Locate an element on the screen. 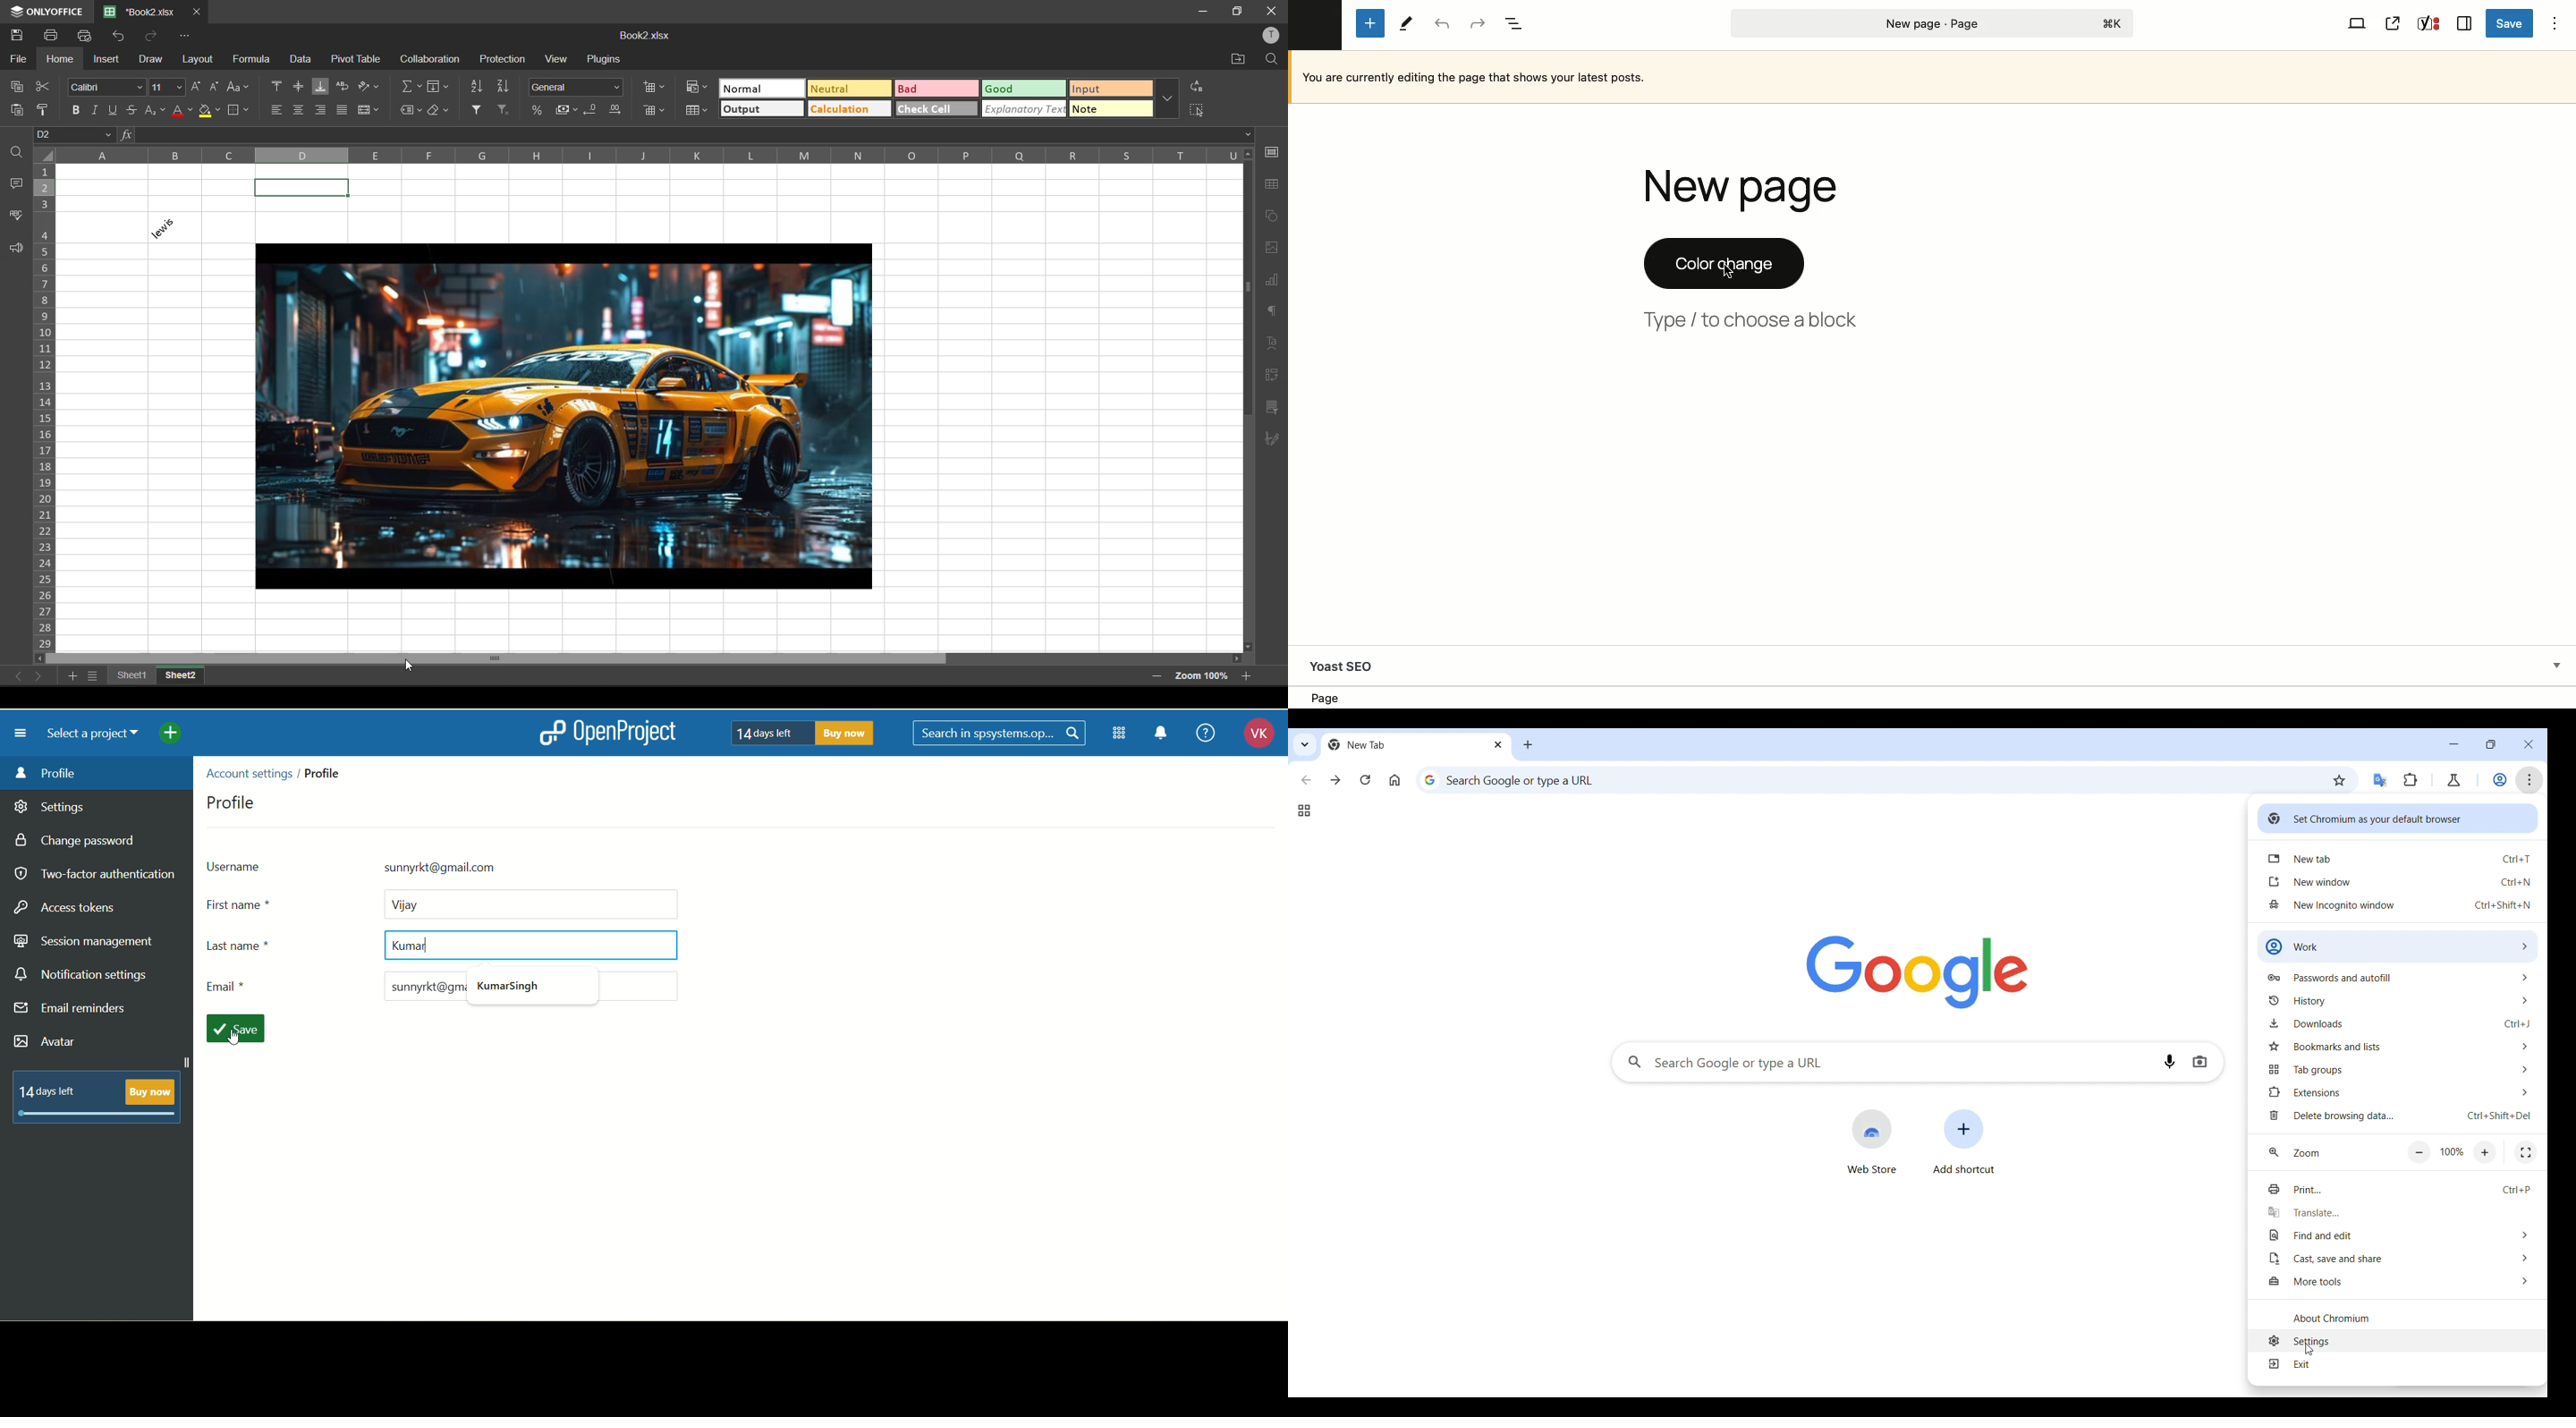 This screenshot has height=1428, width=2576. add project is located at coordinates (180, 735).